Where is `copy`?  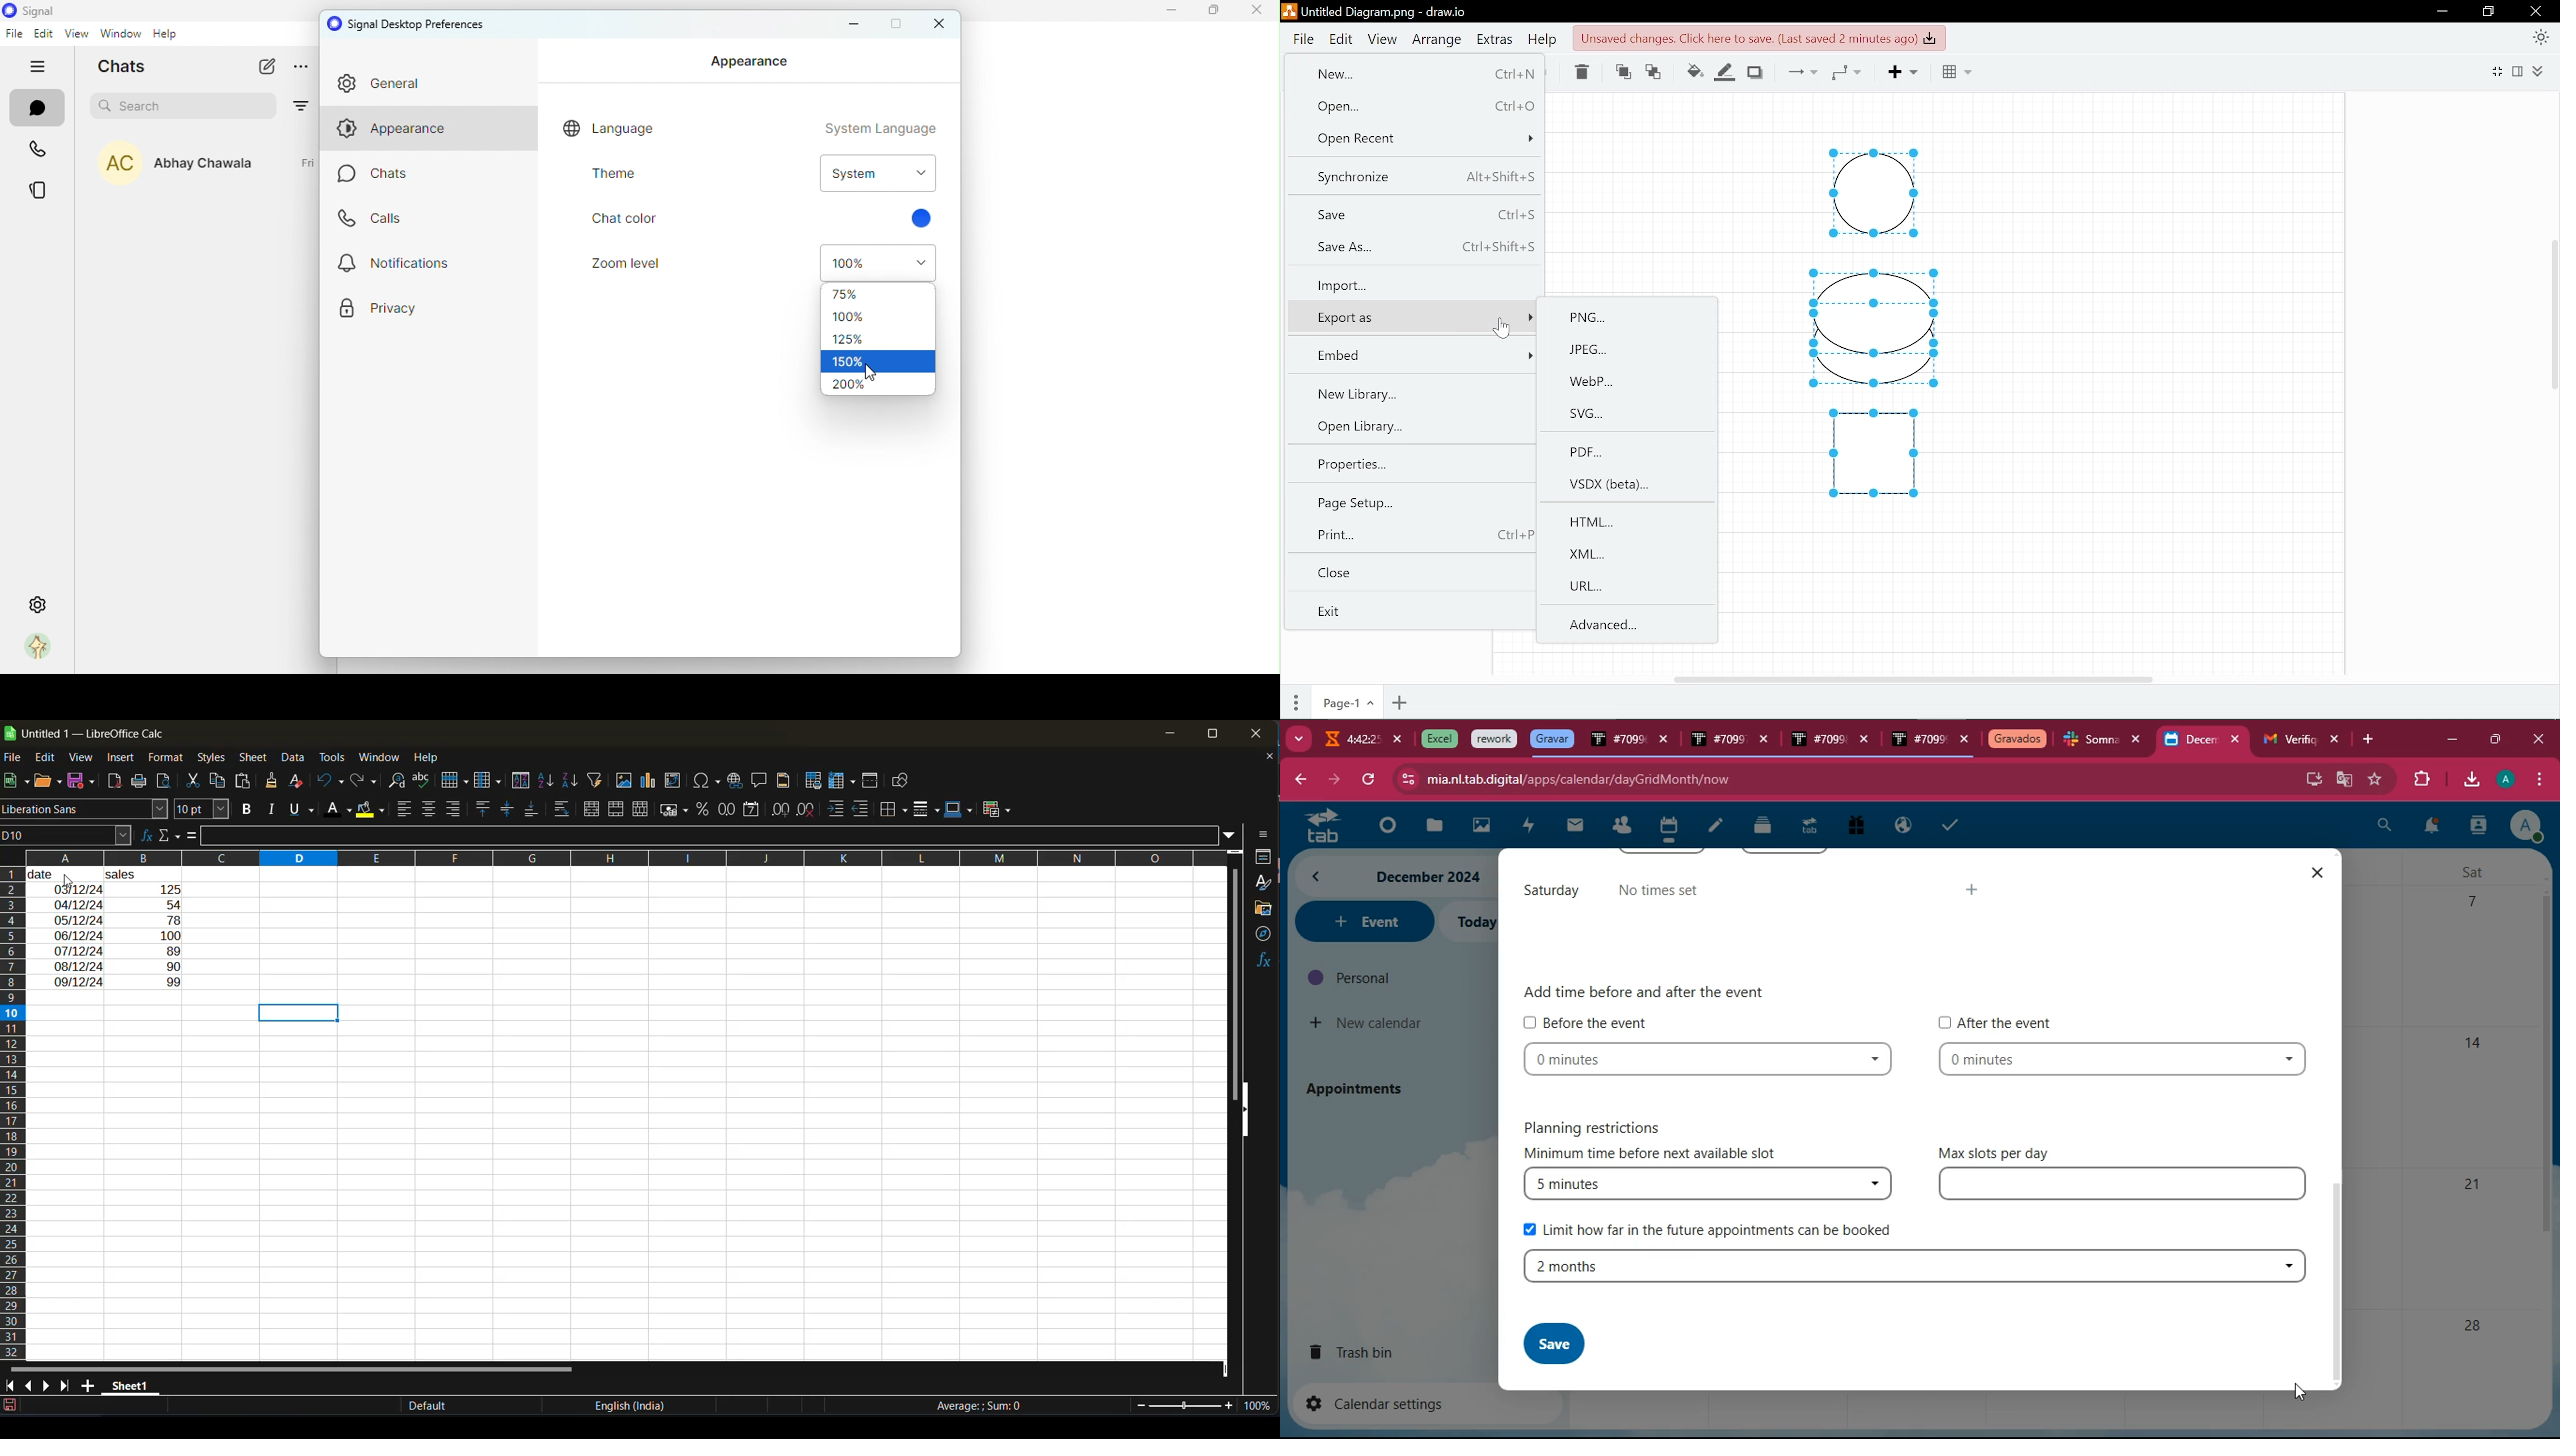
copy is located at coordinates (220, 783).